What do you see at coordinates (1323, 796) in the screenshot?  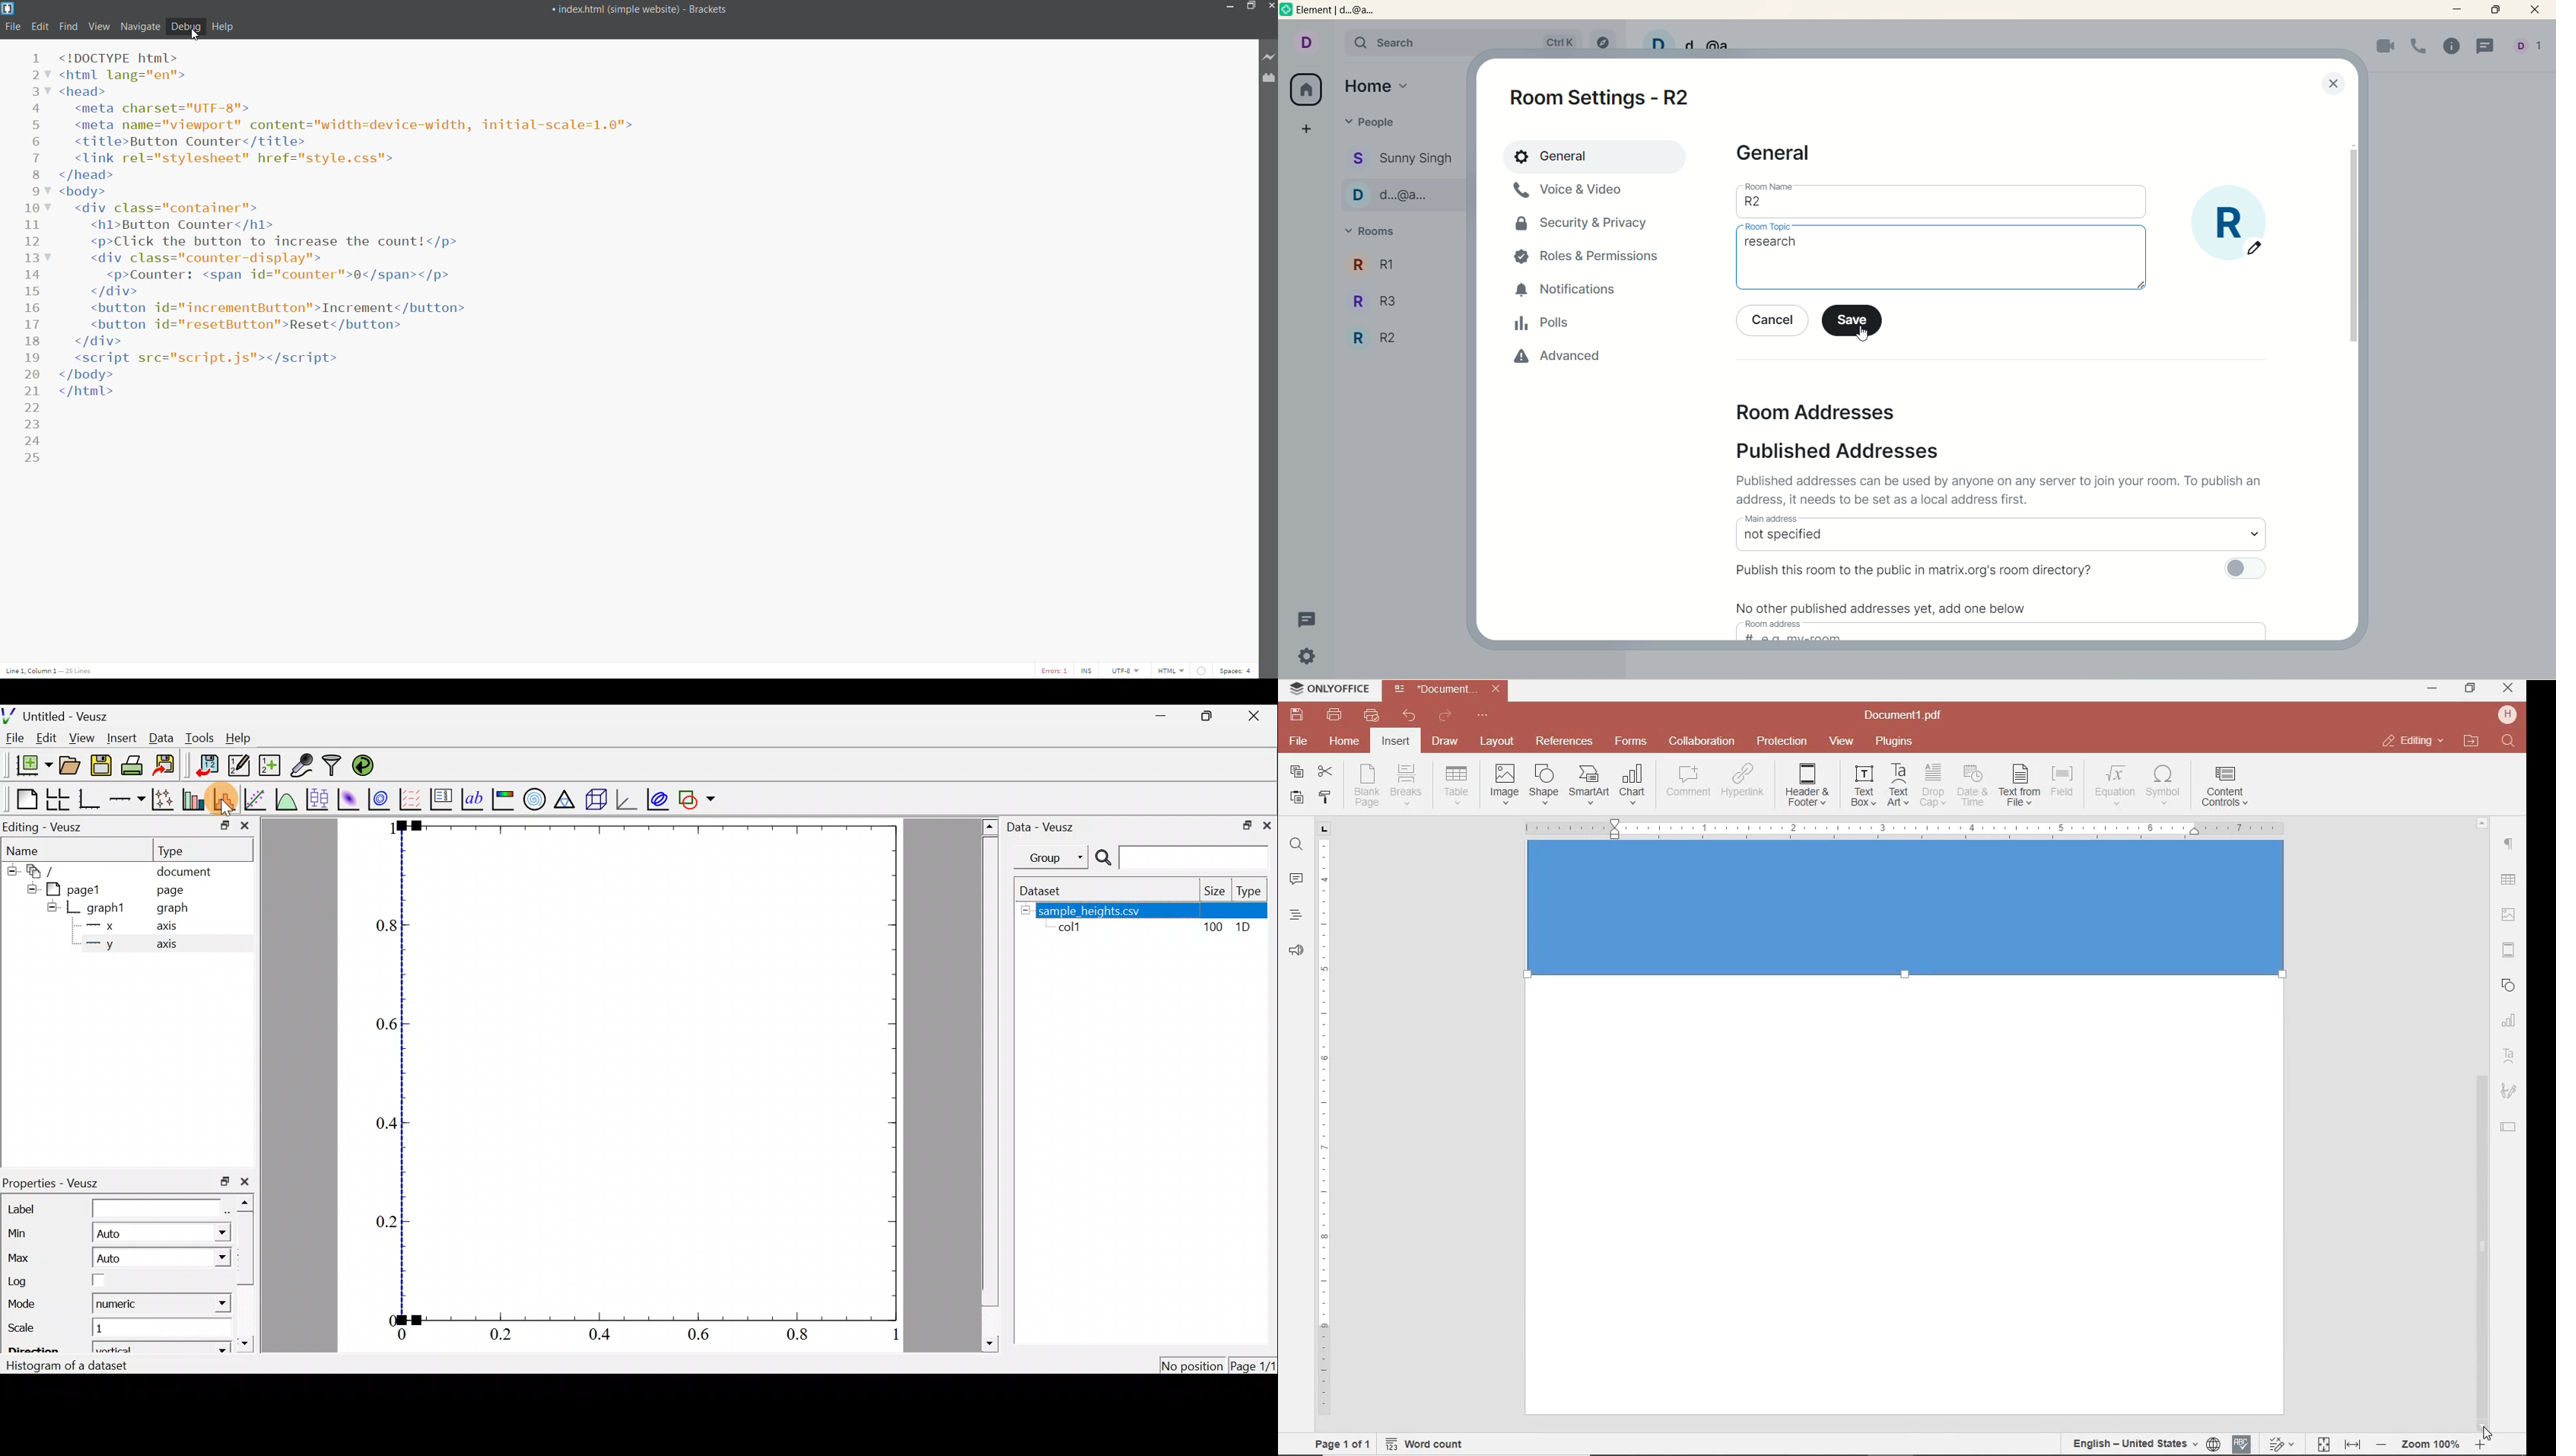 I see `copy style` at bounding box center [1323, 796].